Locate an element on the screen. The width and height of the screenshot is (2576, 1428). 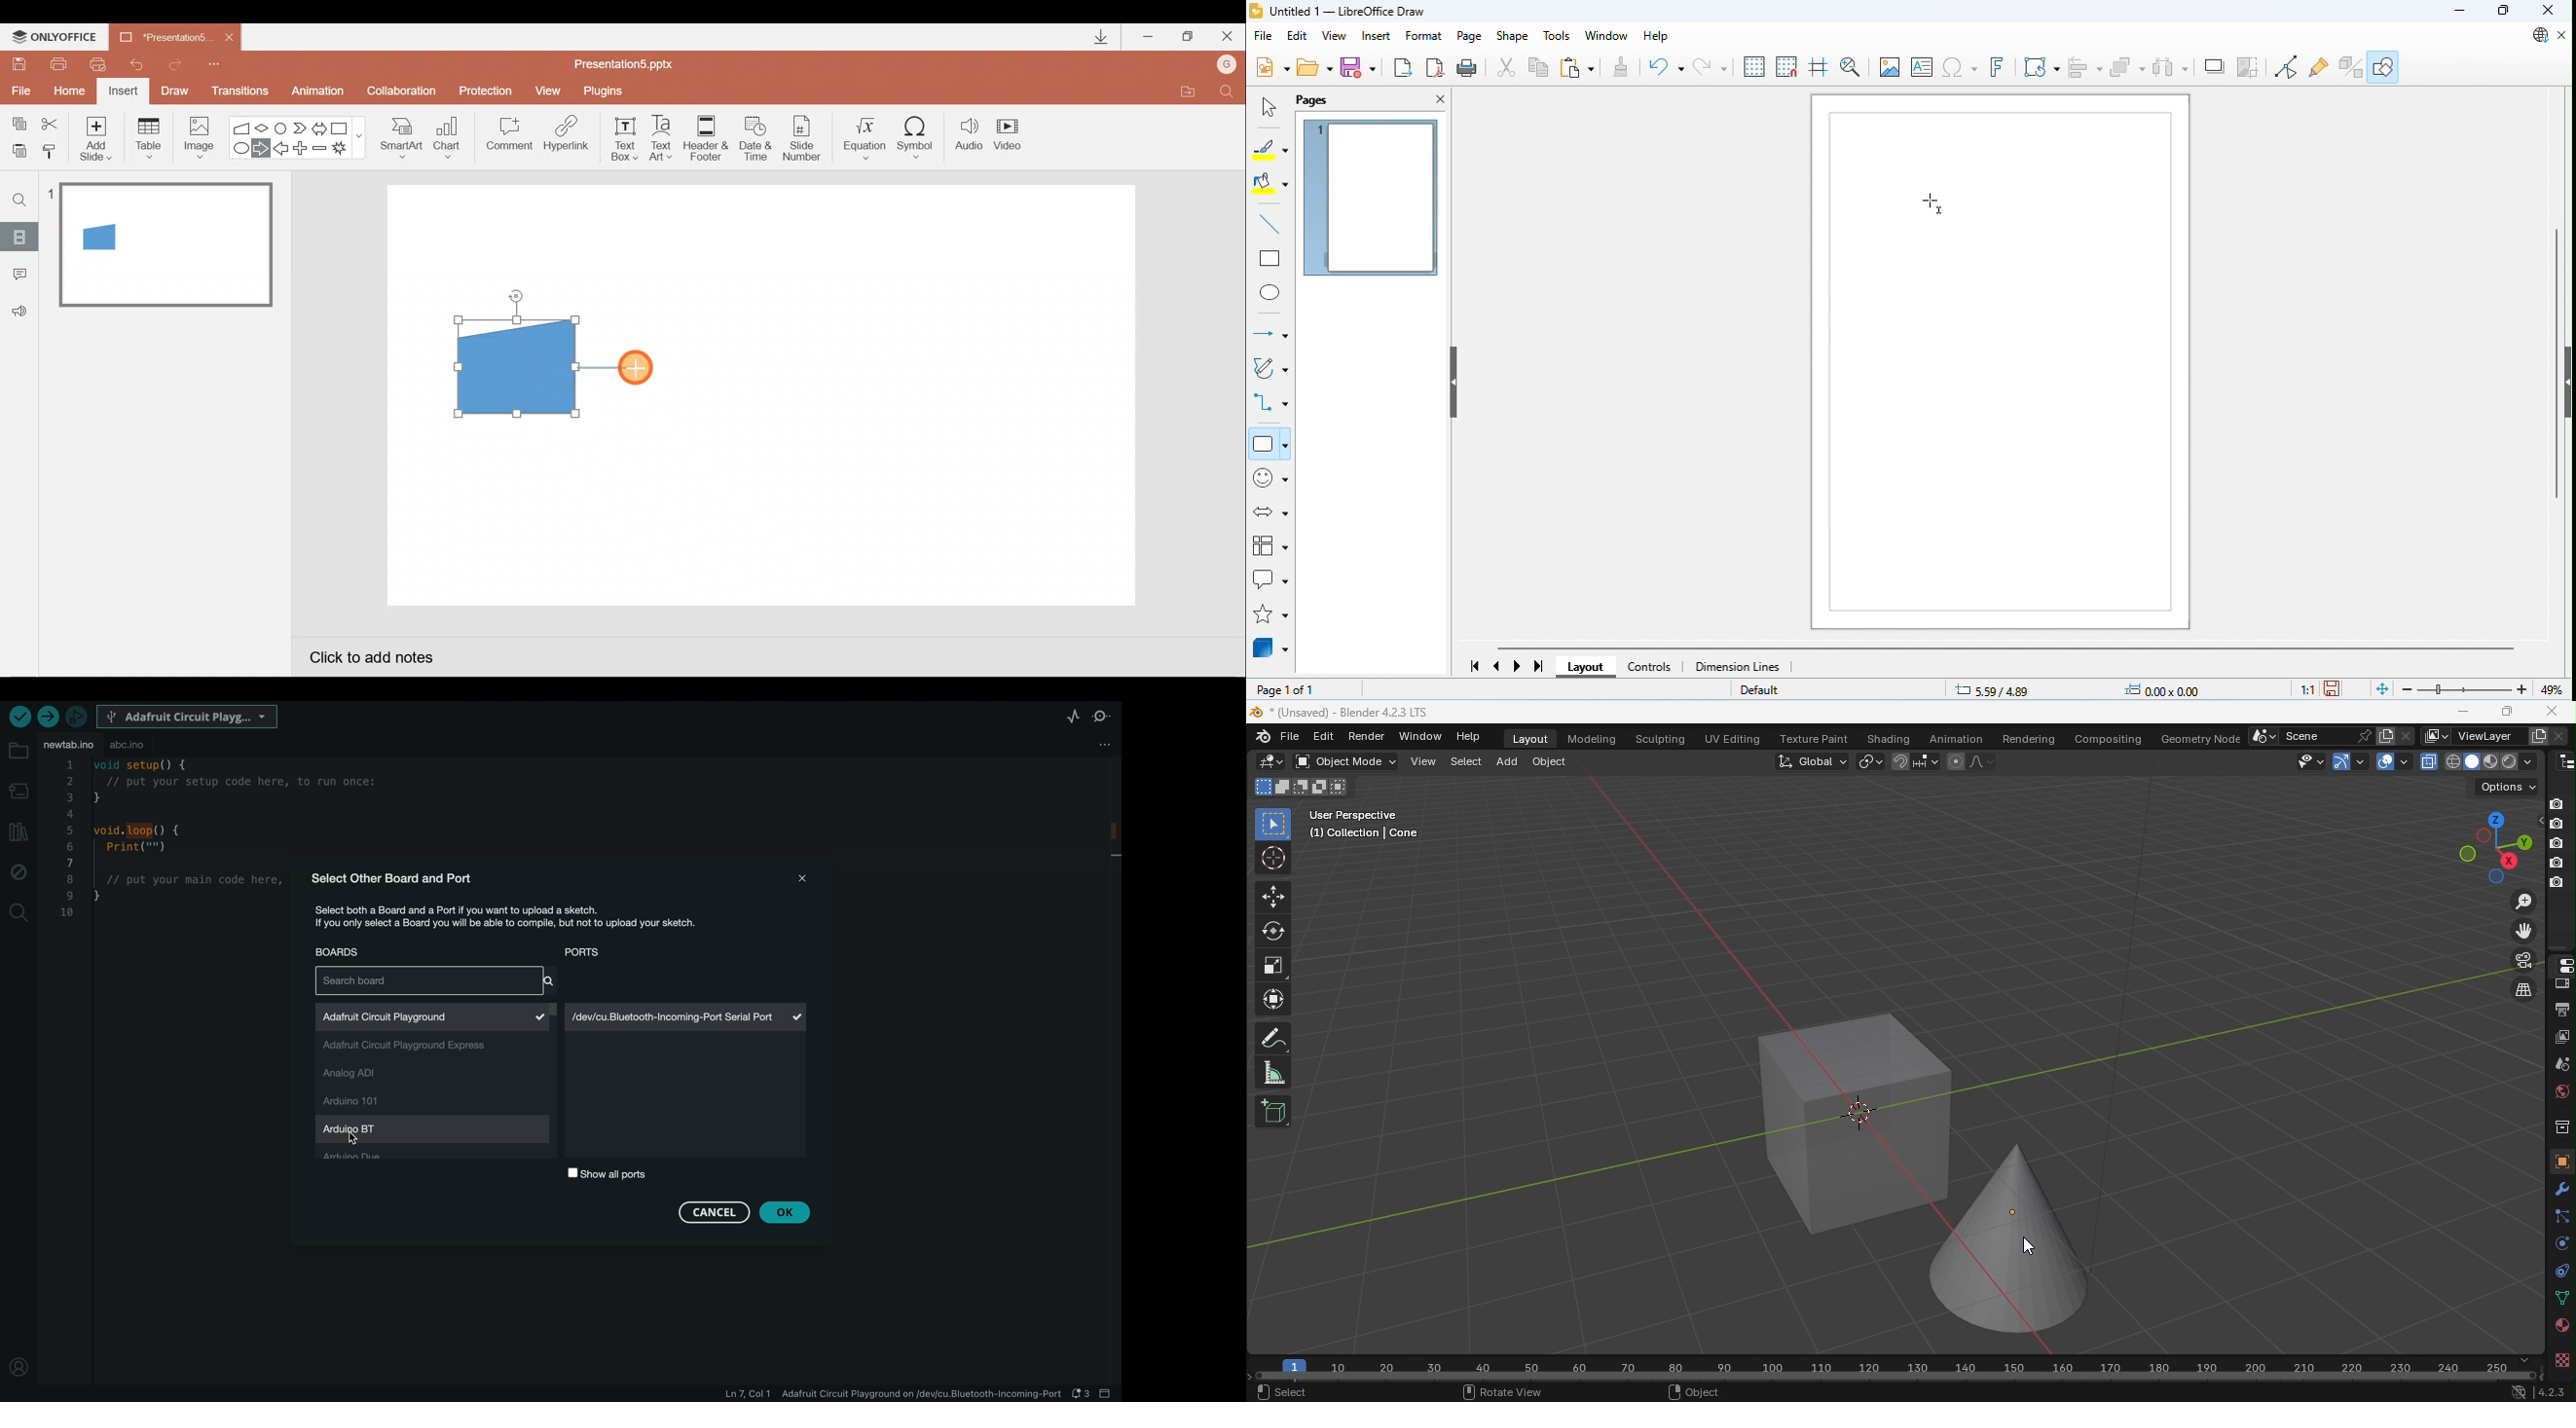
Add cube is located at coordinates (1273, 1110).